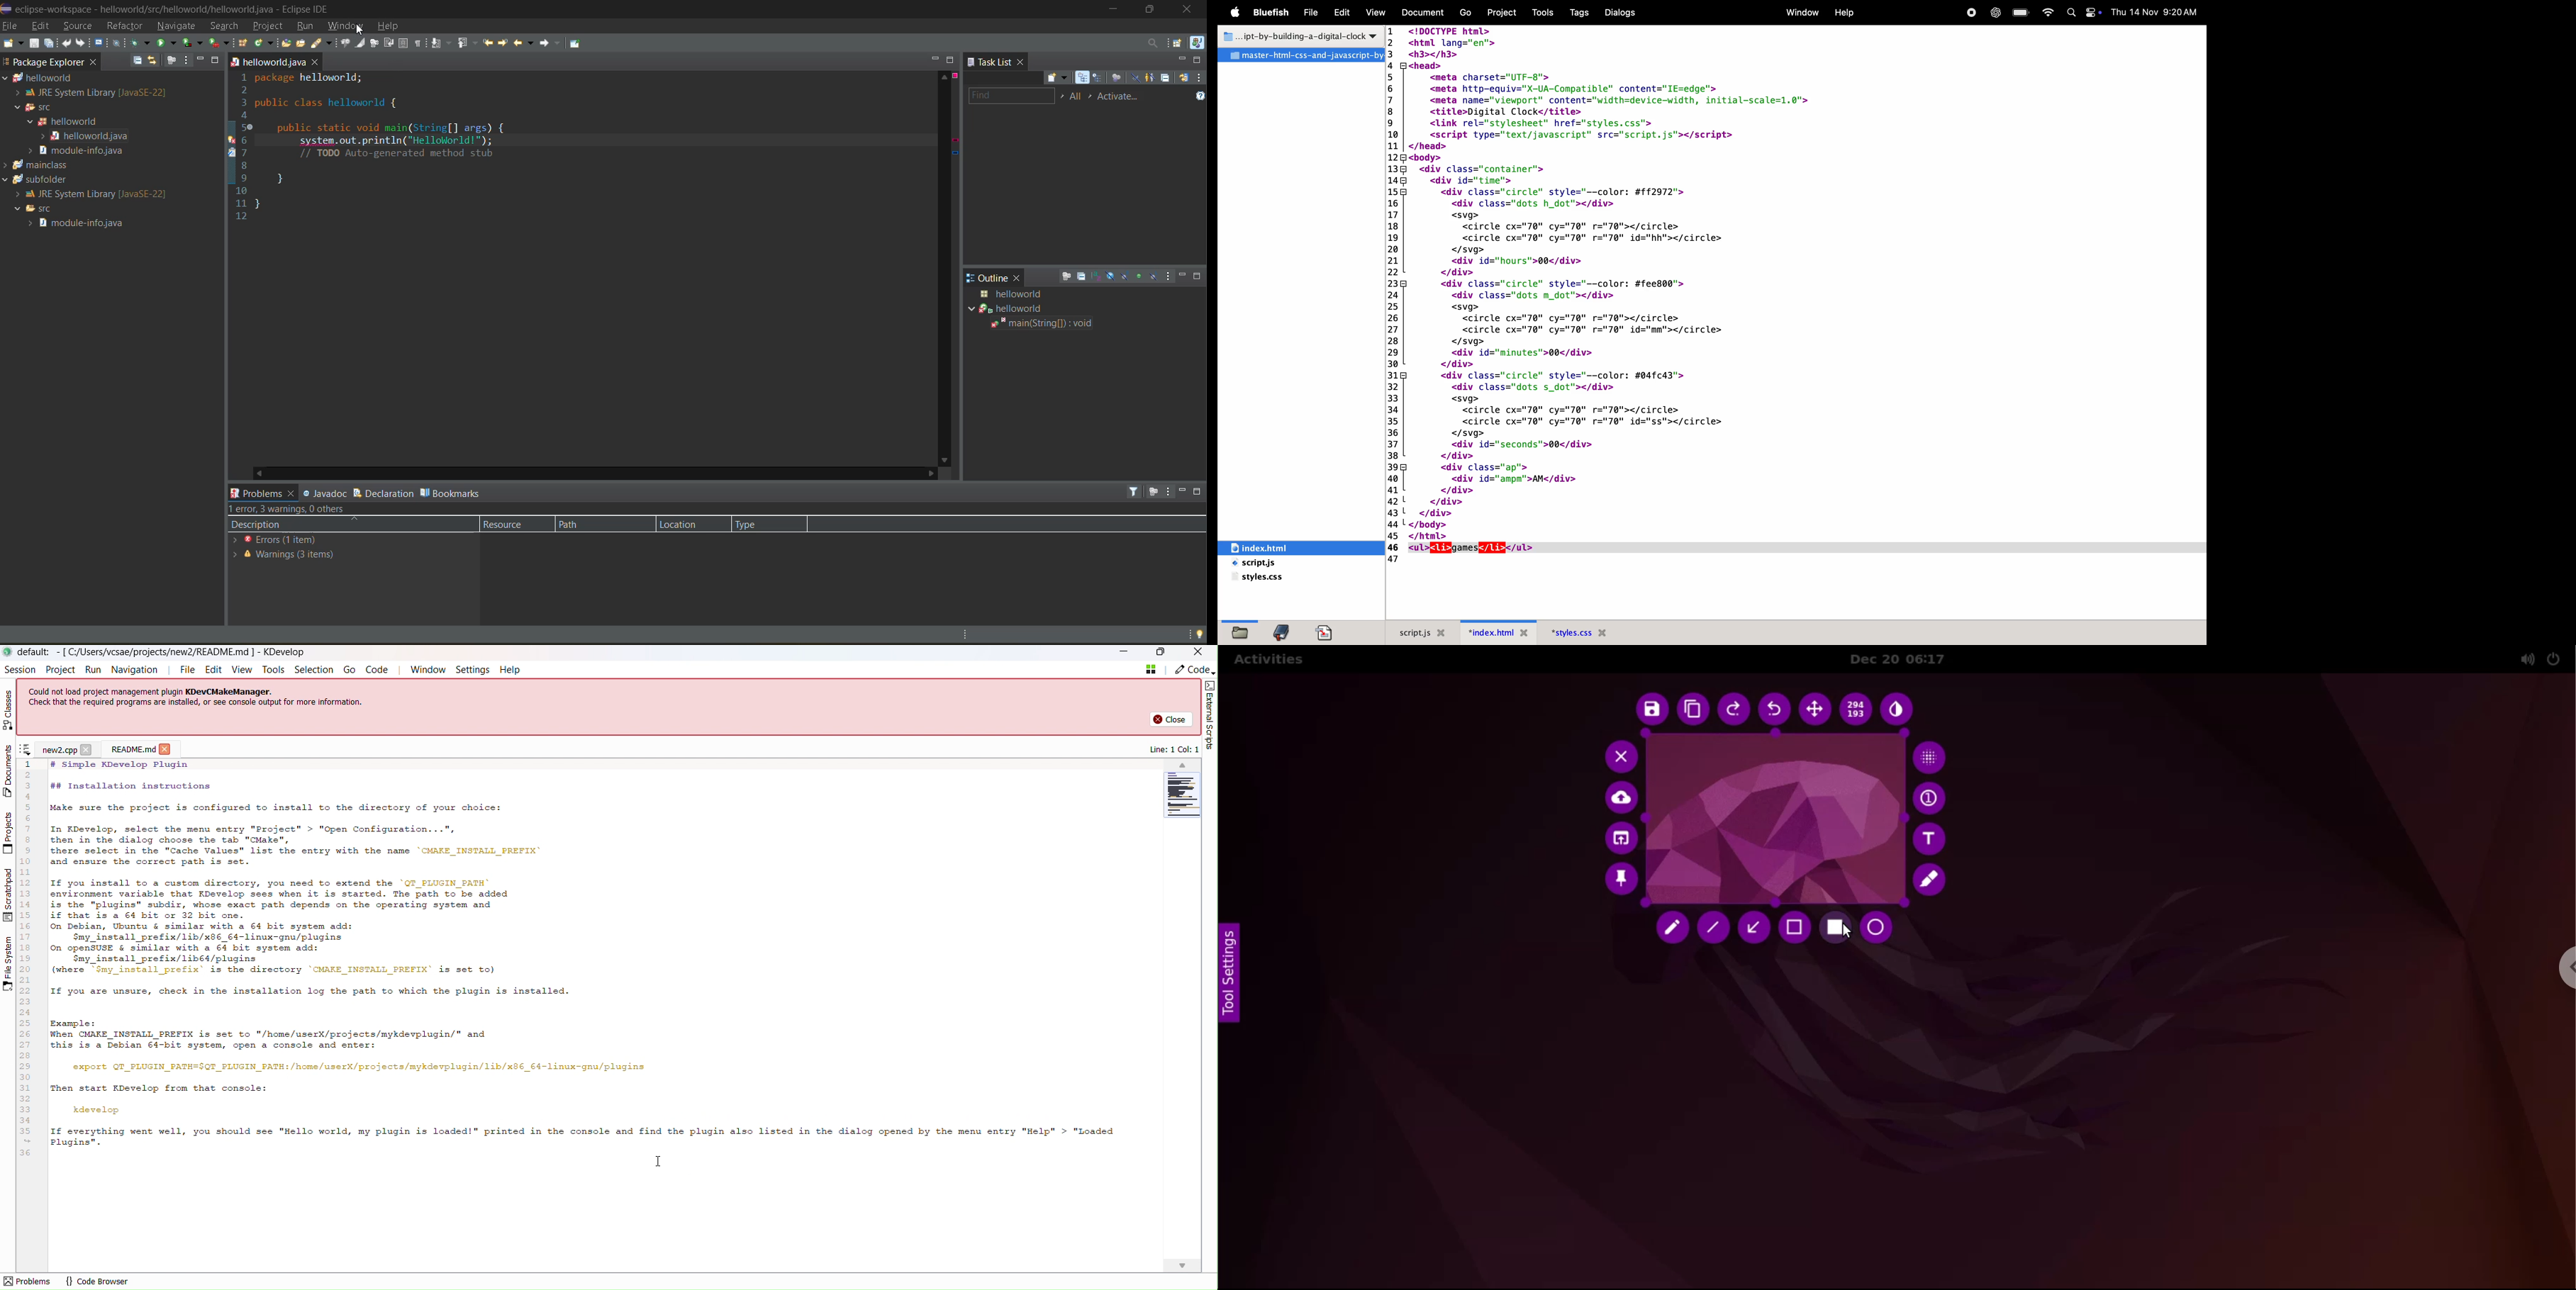  I want to click on JRE System Library [Java SE-22], so click(95, 93).